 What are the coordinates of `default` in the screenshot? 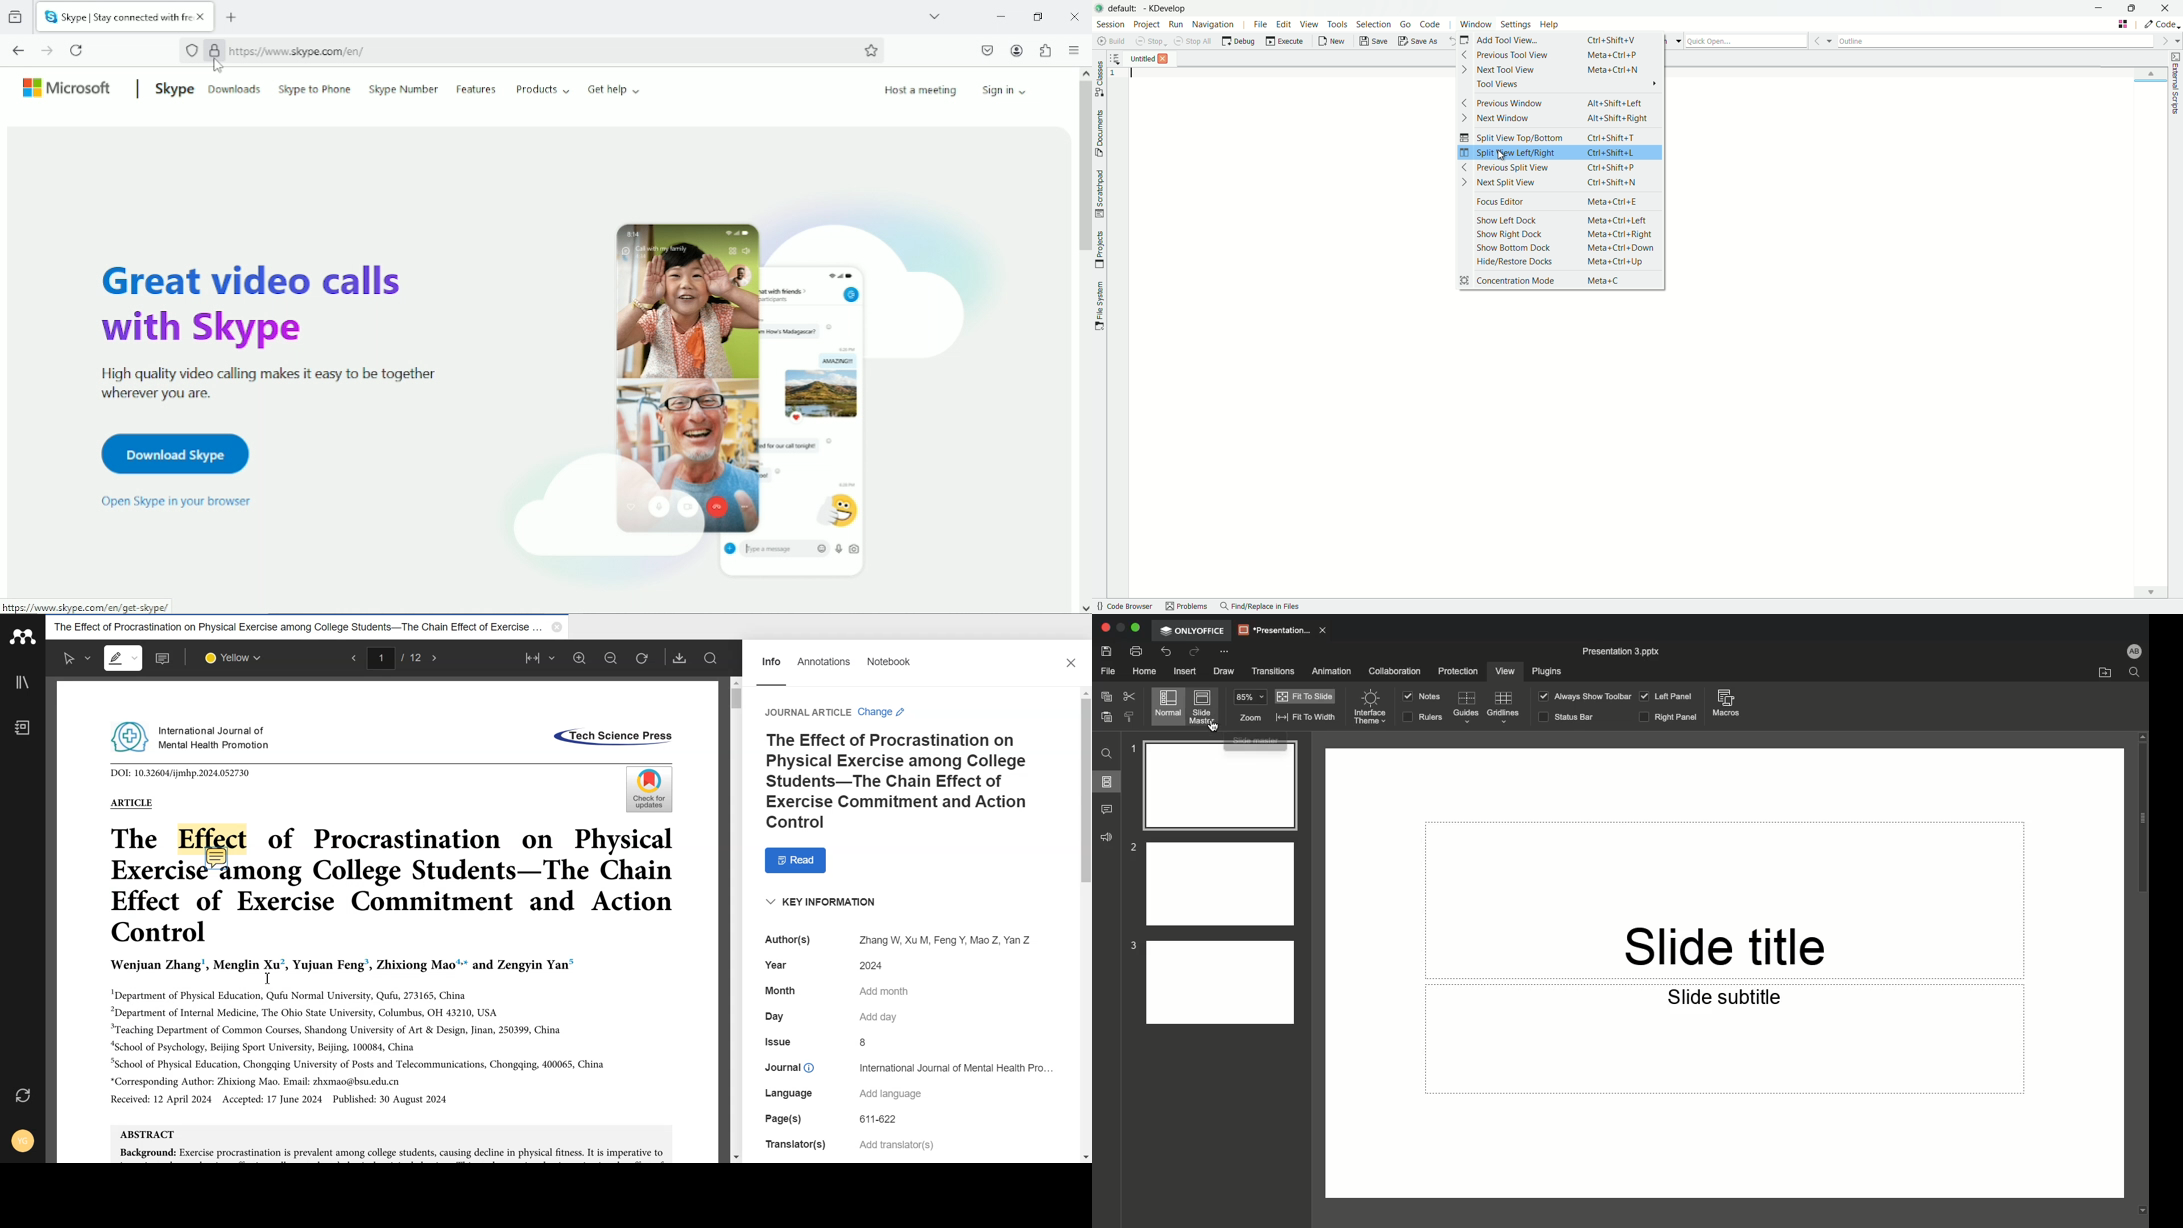 It's located at (1124, 8).